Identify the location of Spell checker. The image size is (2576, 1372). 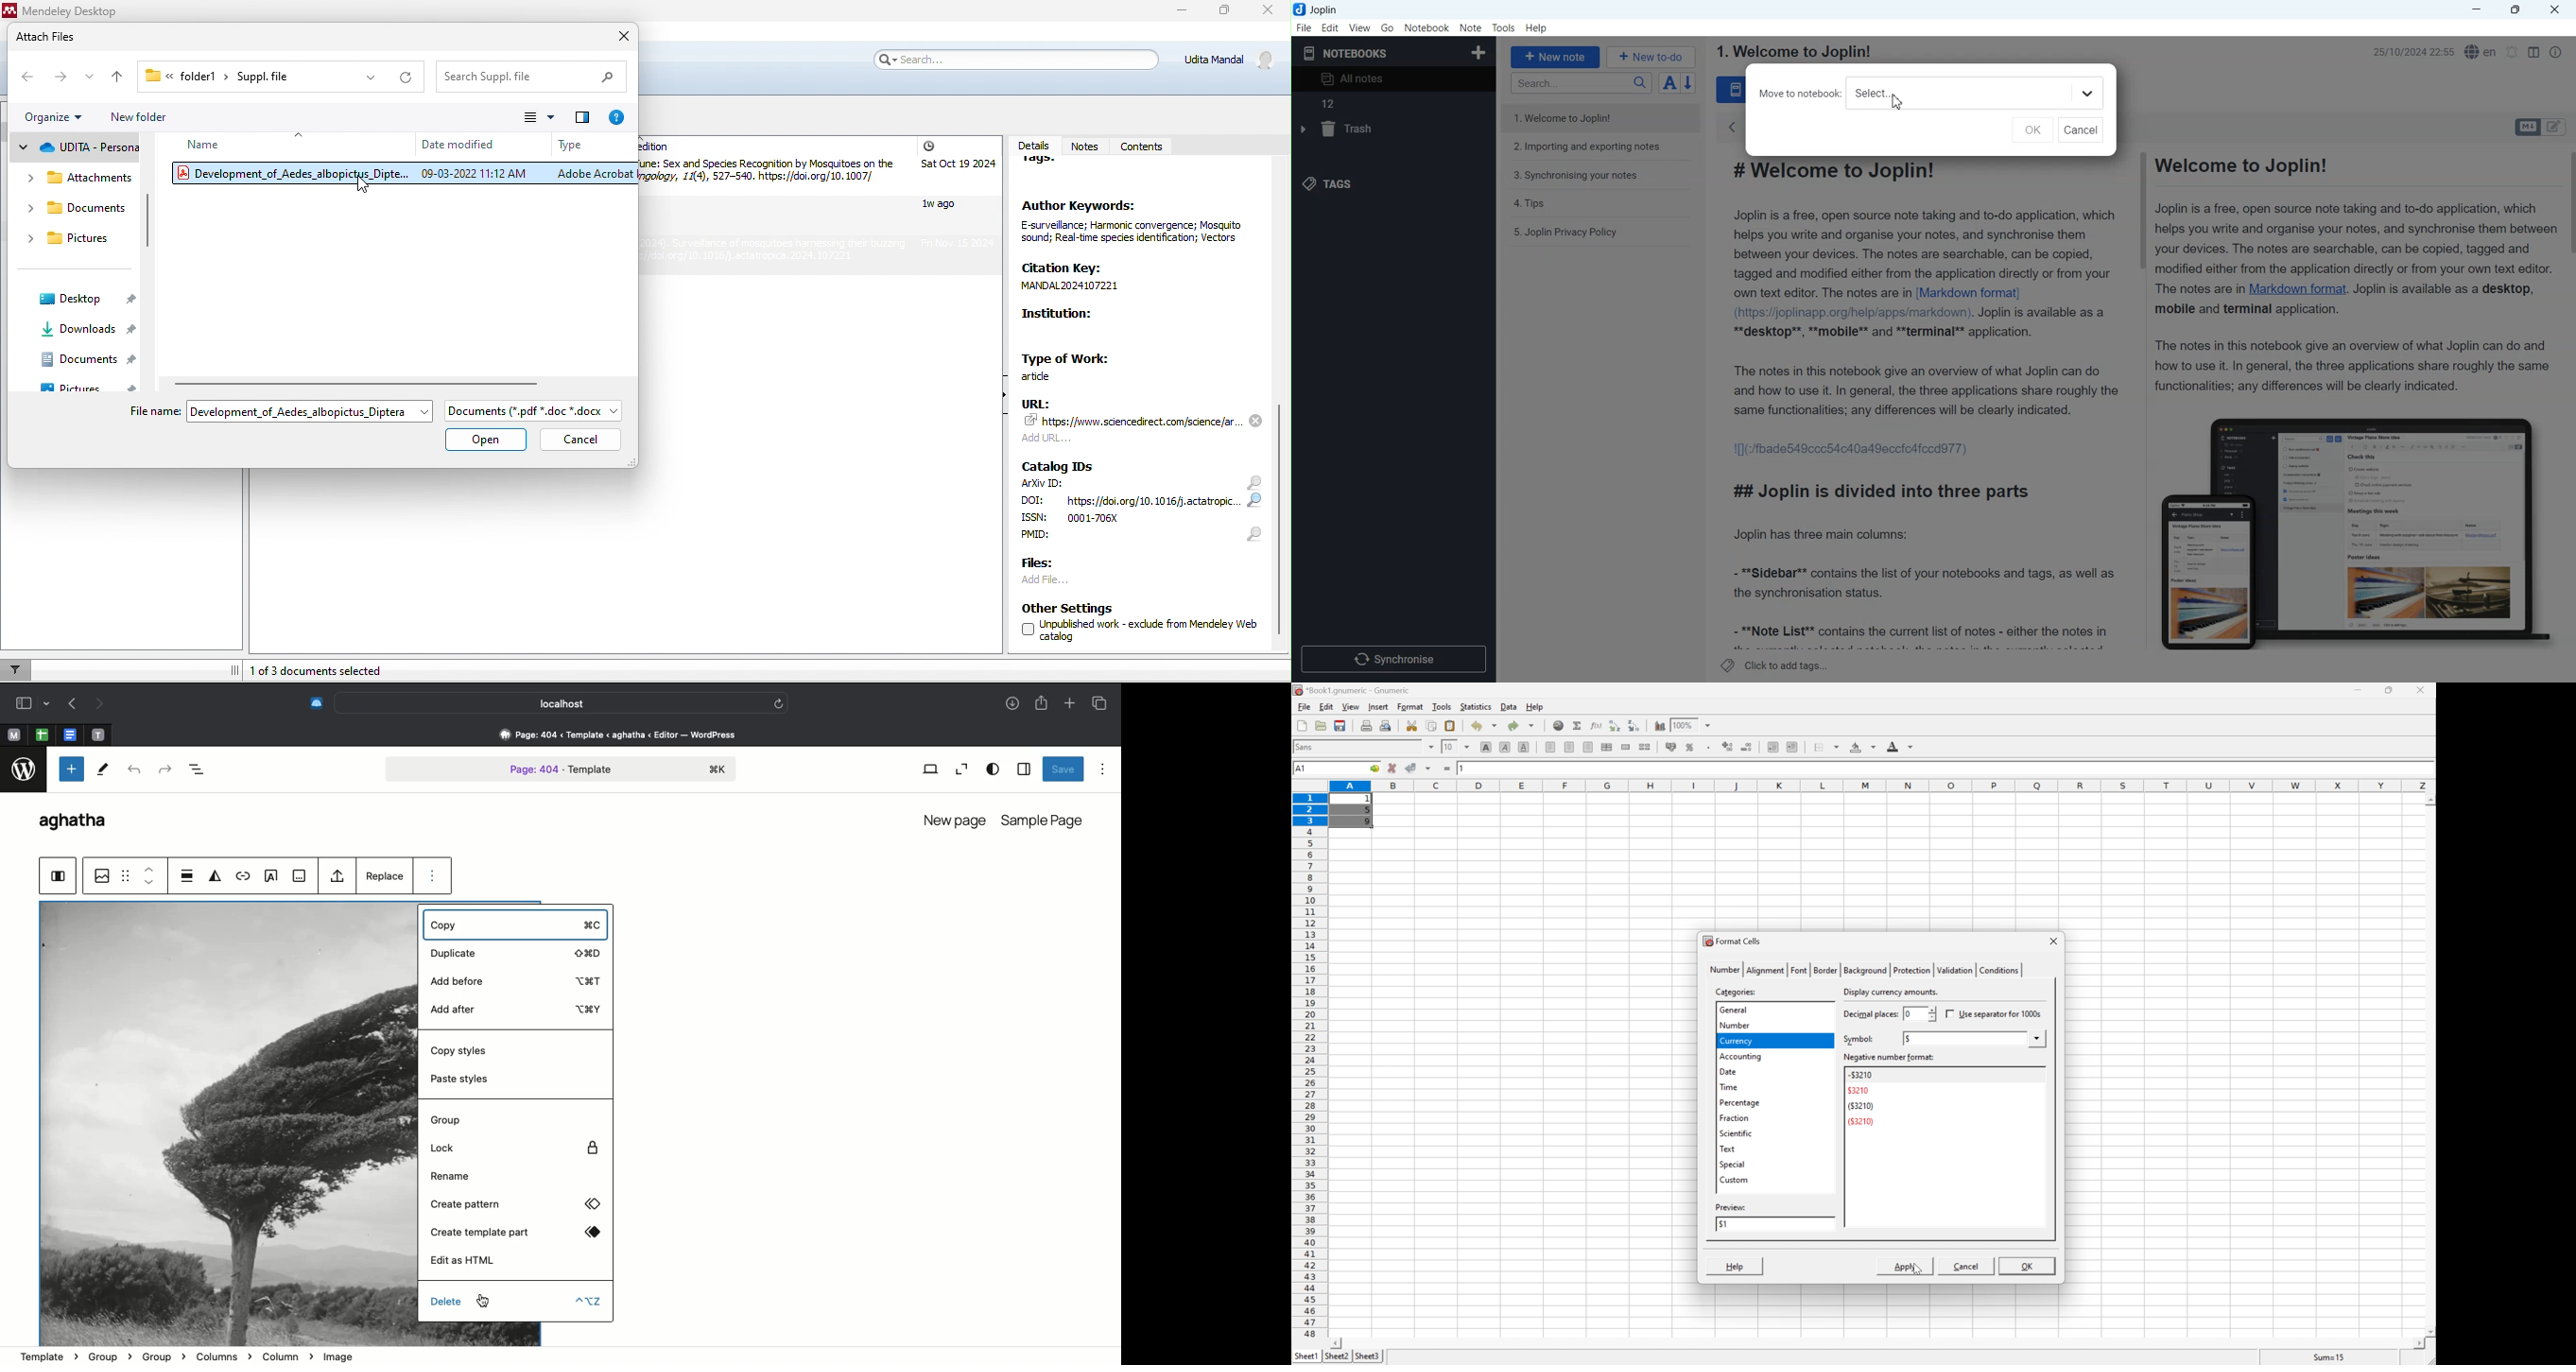
(2482, 52).